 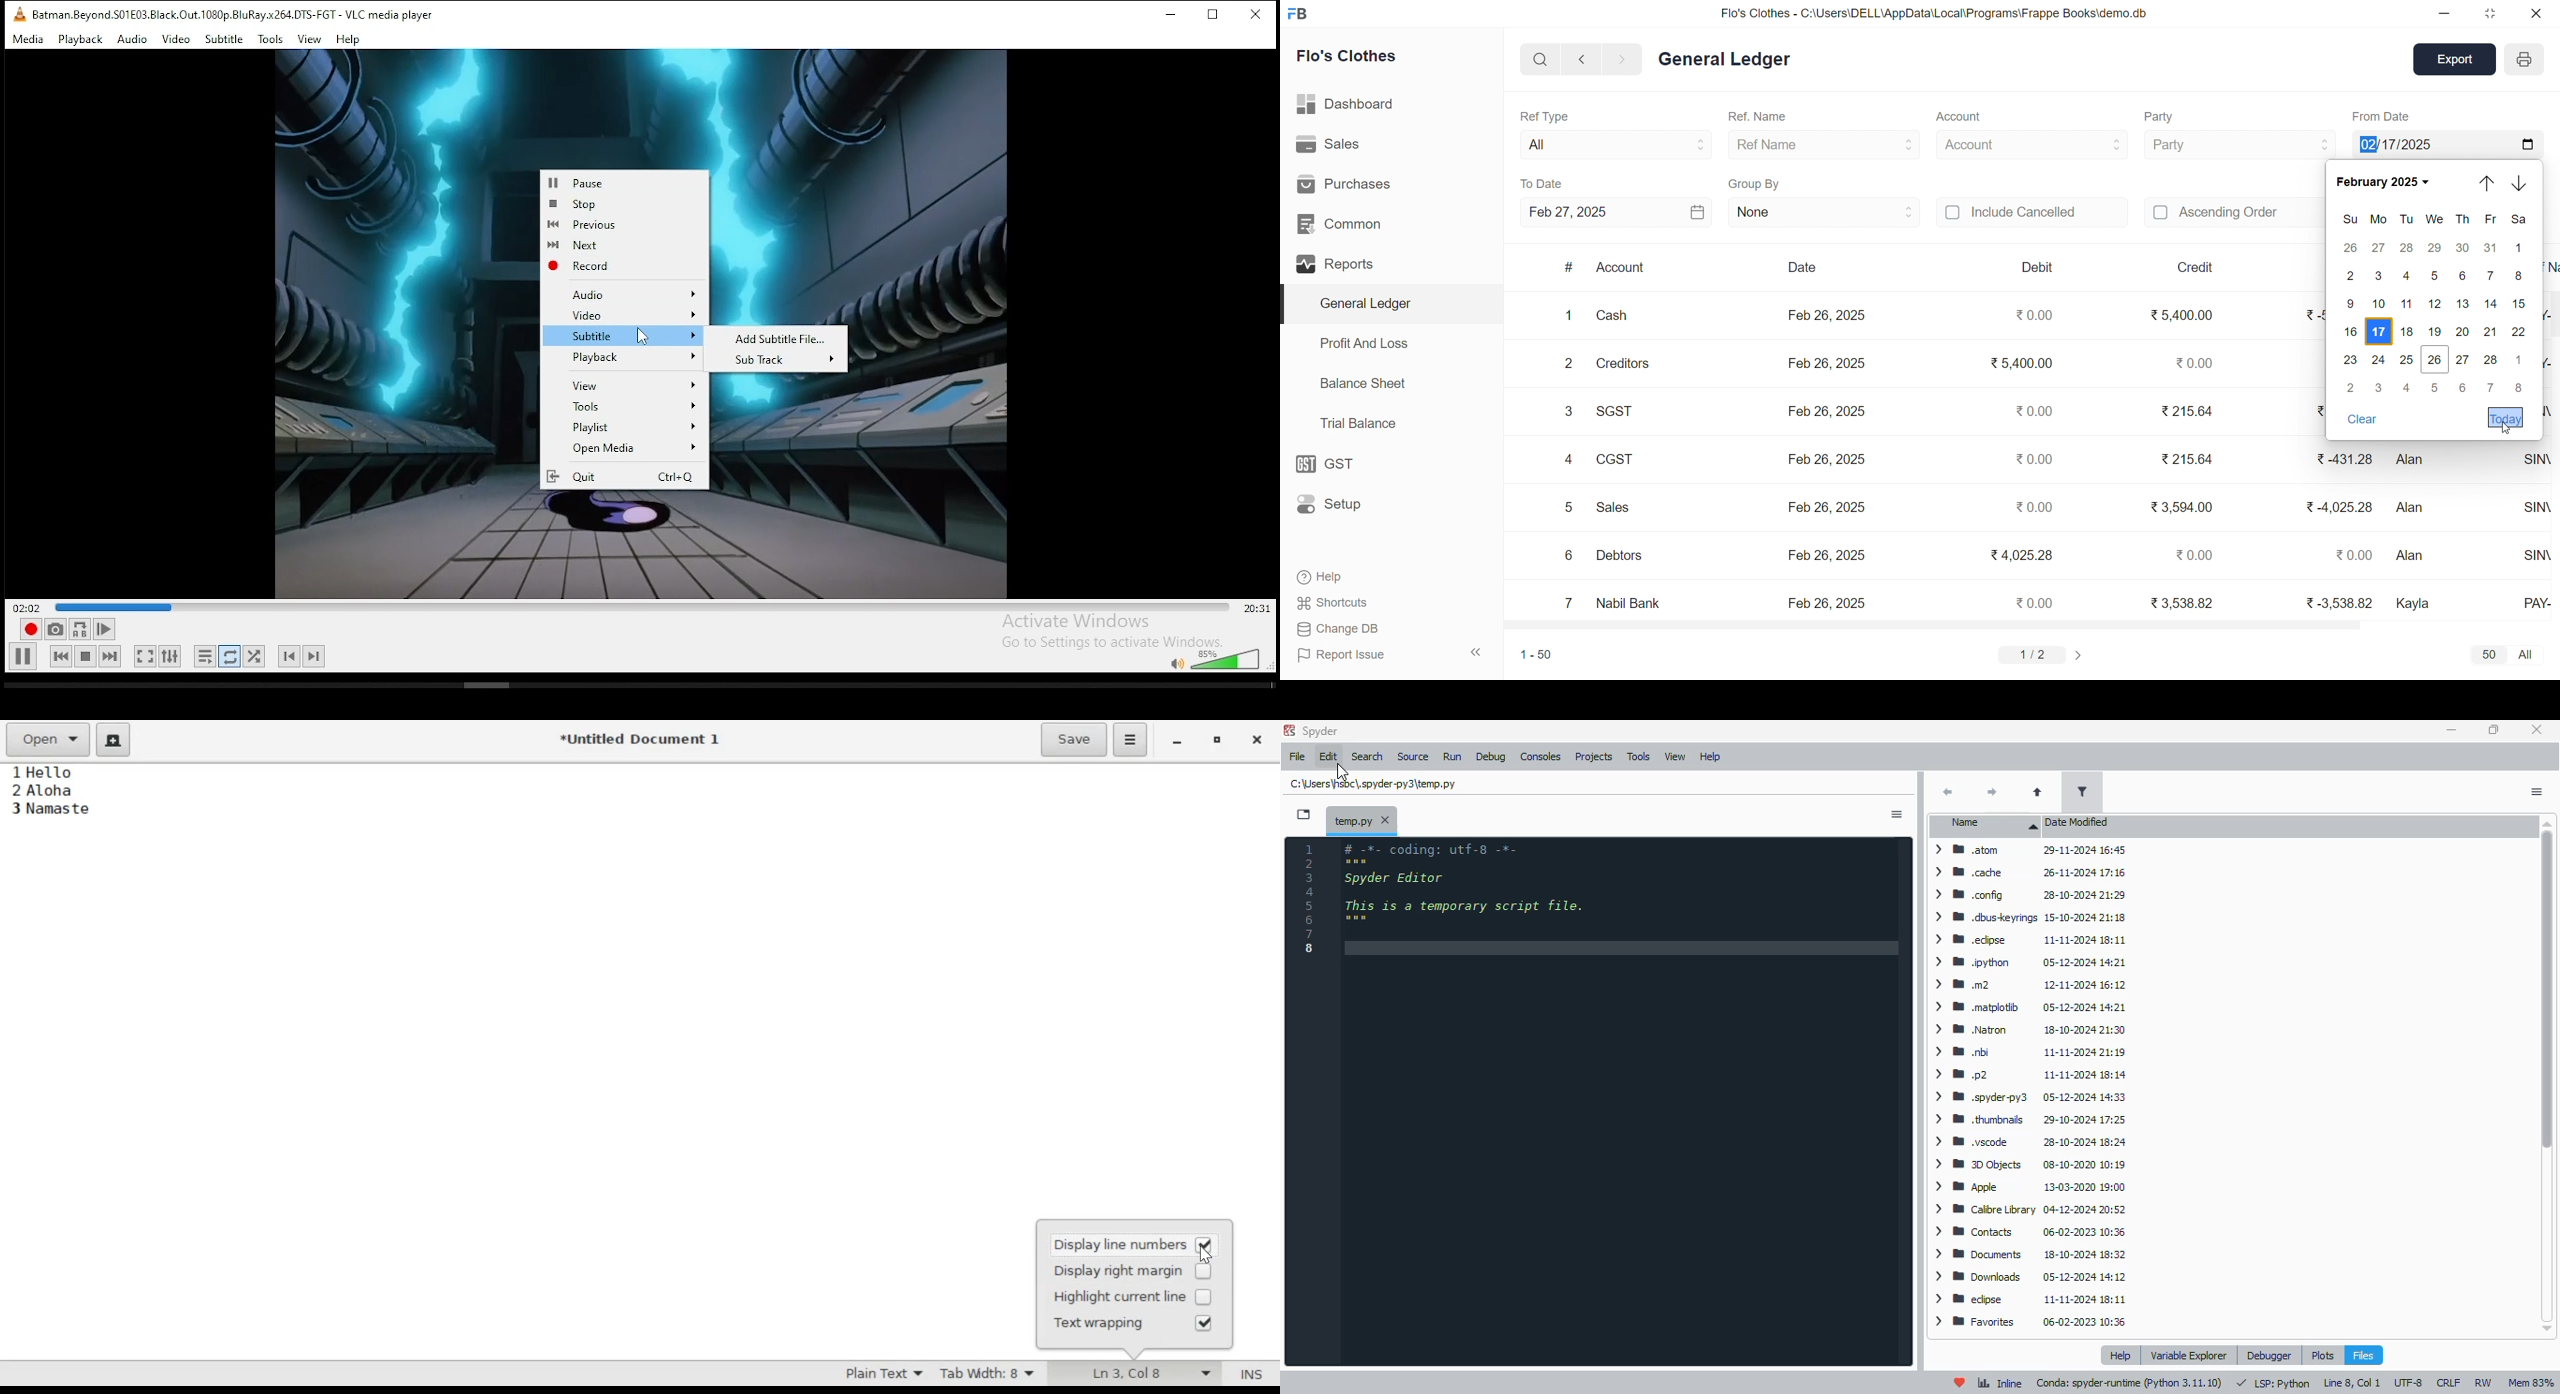 What do you see at coordinates (2081, 791) in the screenshot?
I see `filter` at bounding box center [2081, 791].